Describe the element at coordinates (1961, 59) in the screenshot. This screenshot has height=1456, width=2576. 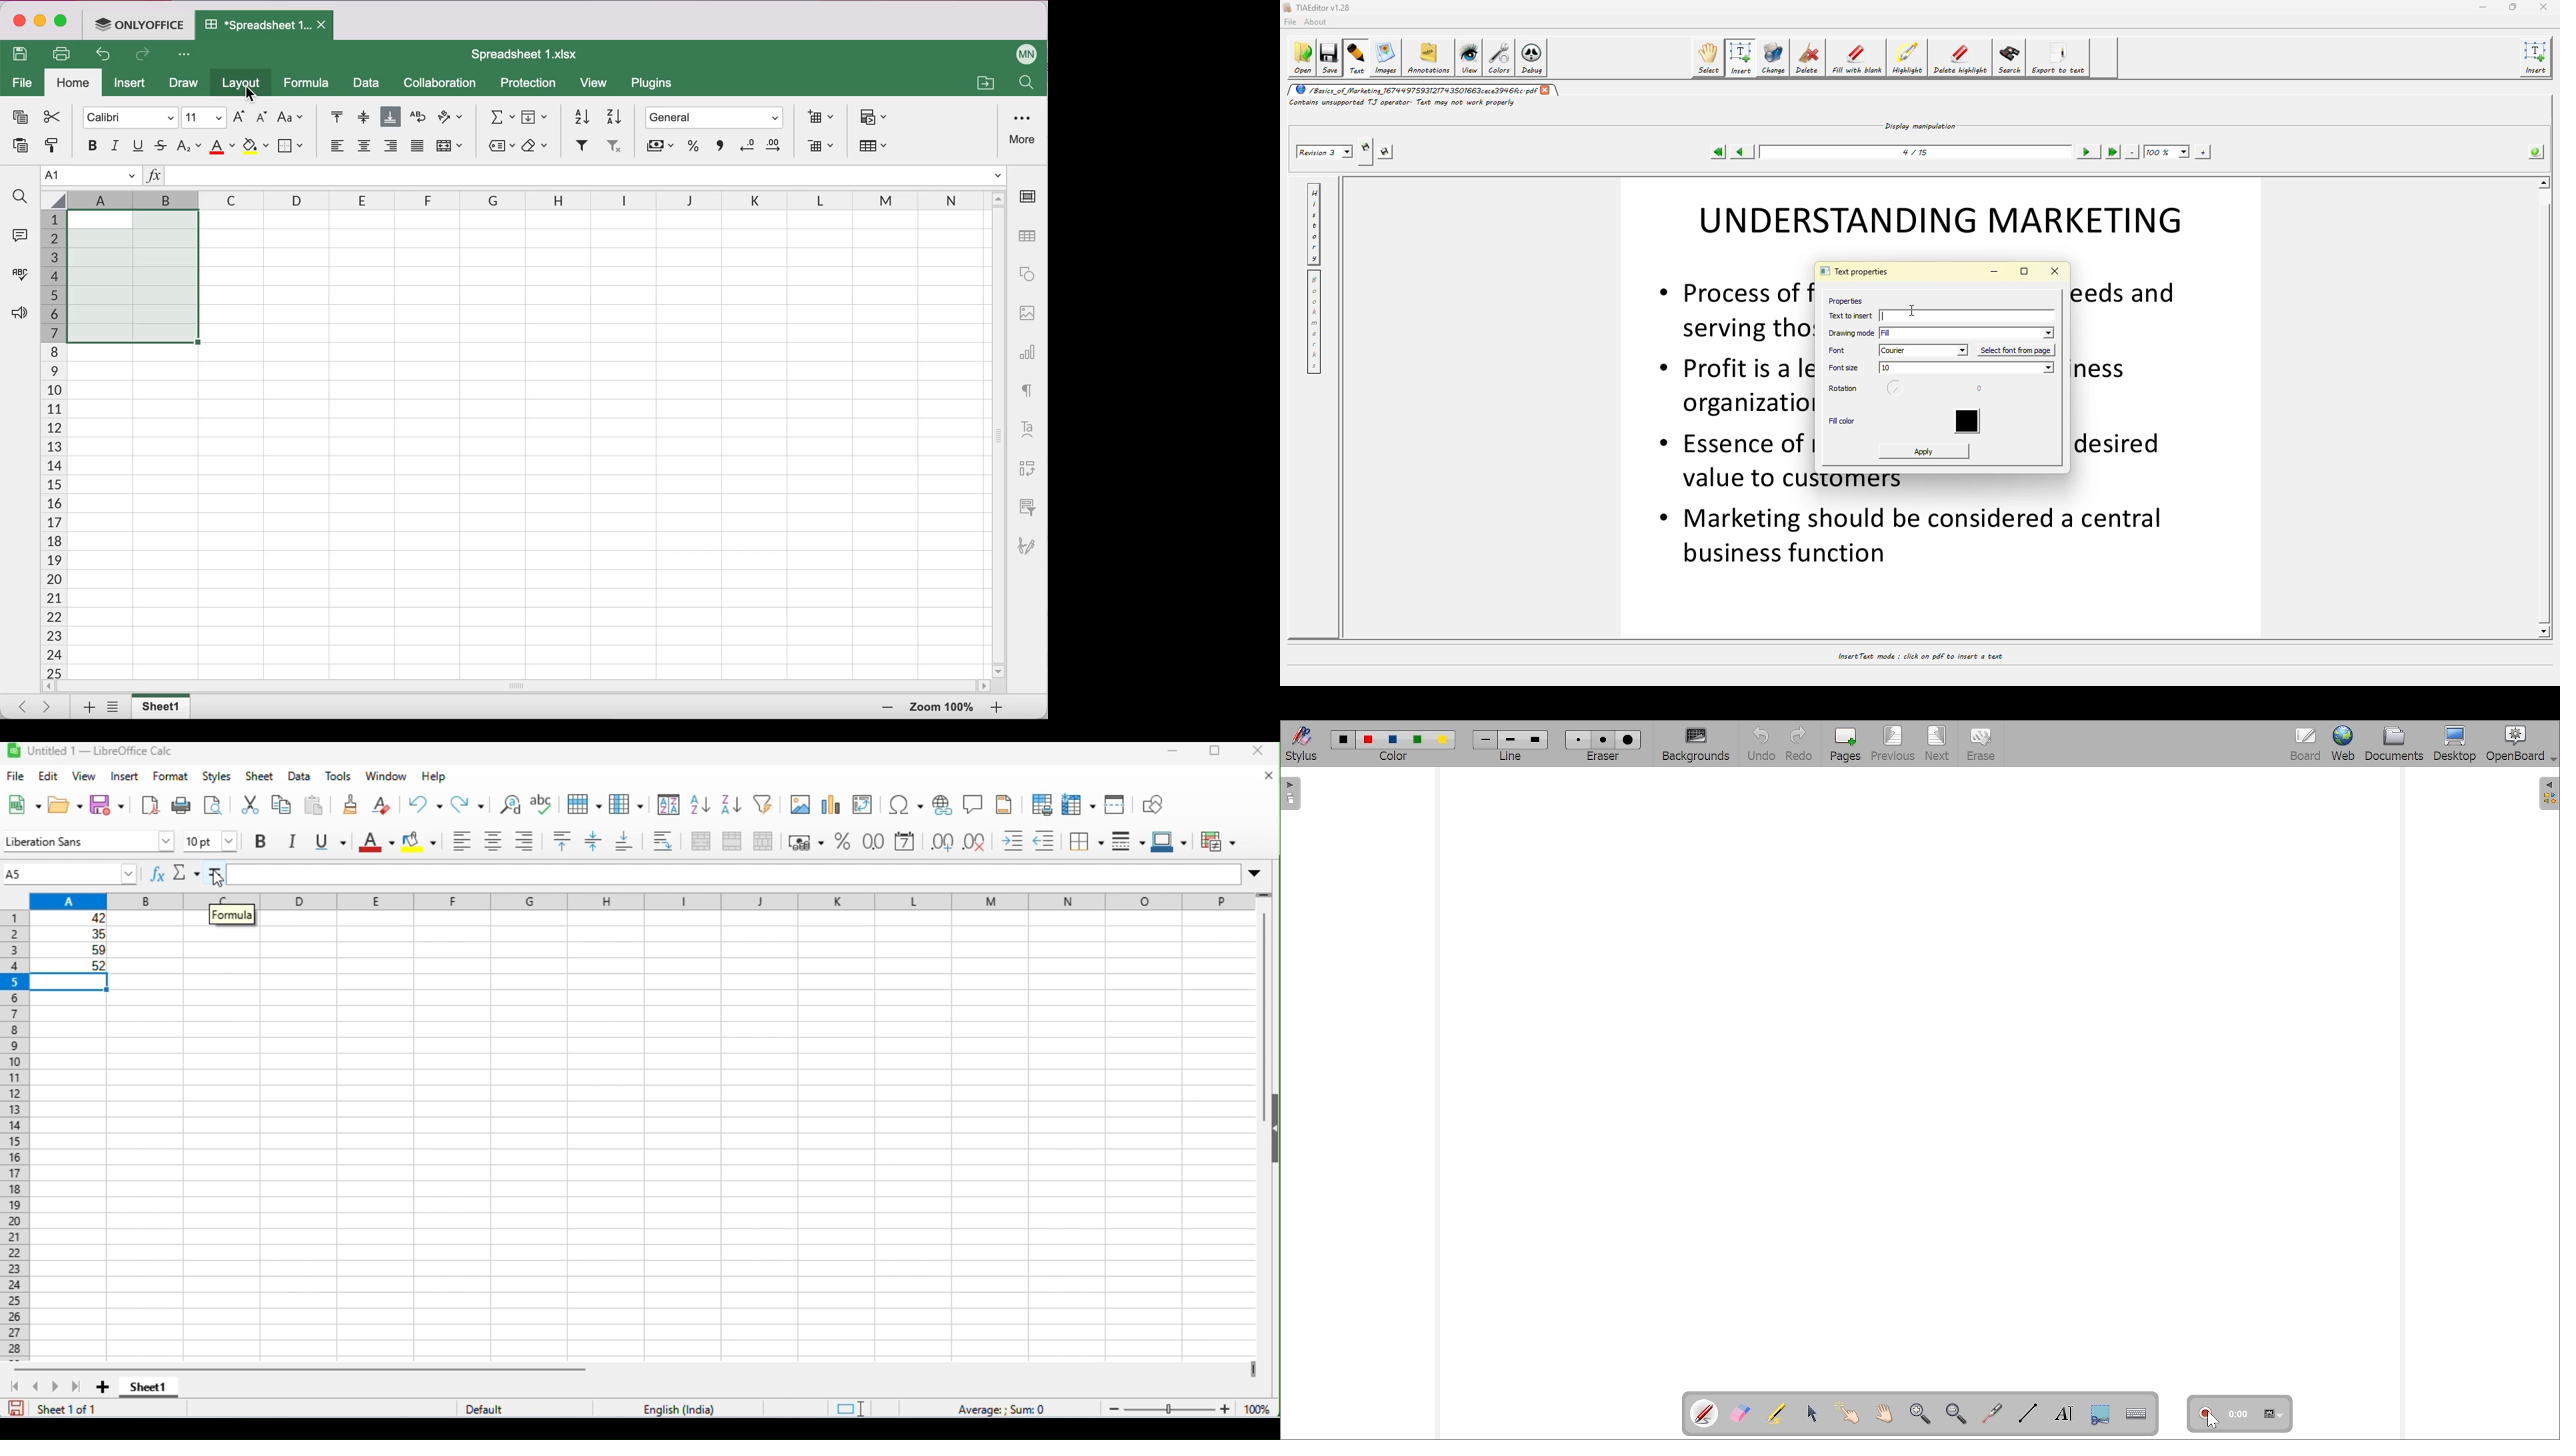
I see `delete highlight` at that location.